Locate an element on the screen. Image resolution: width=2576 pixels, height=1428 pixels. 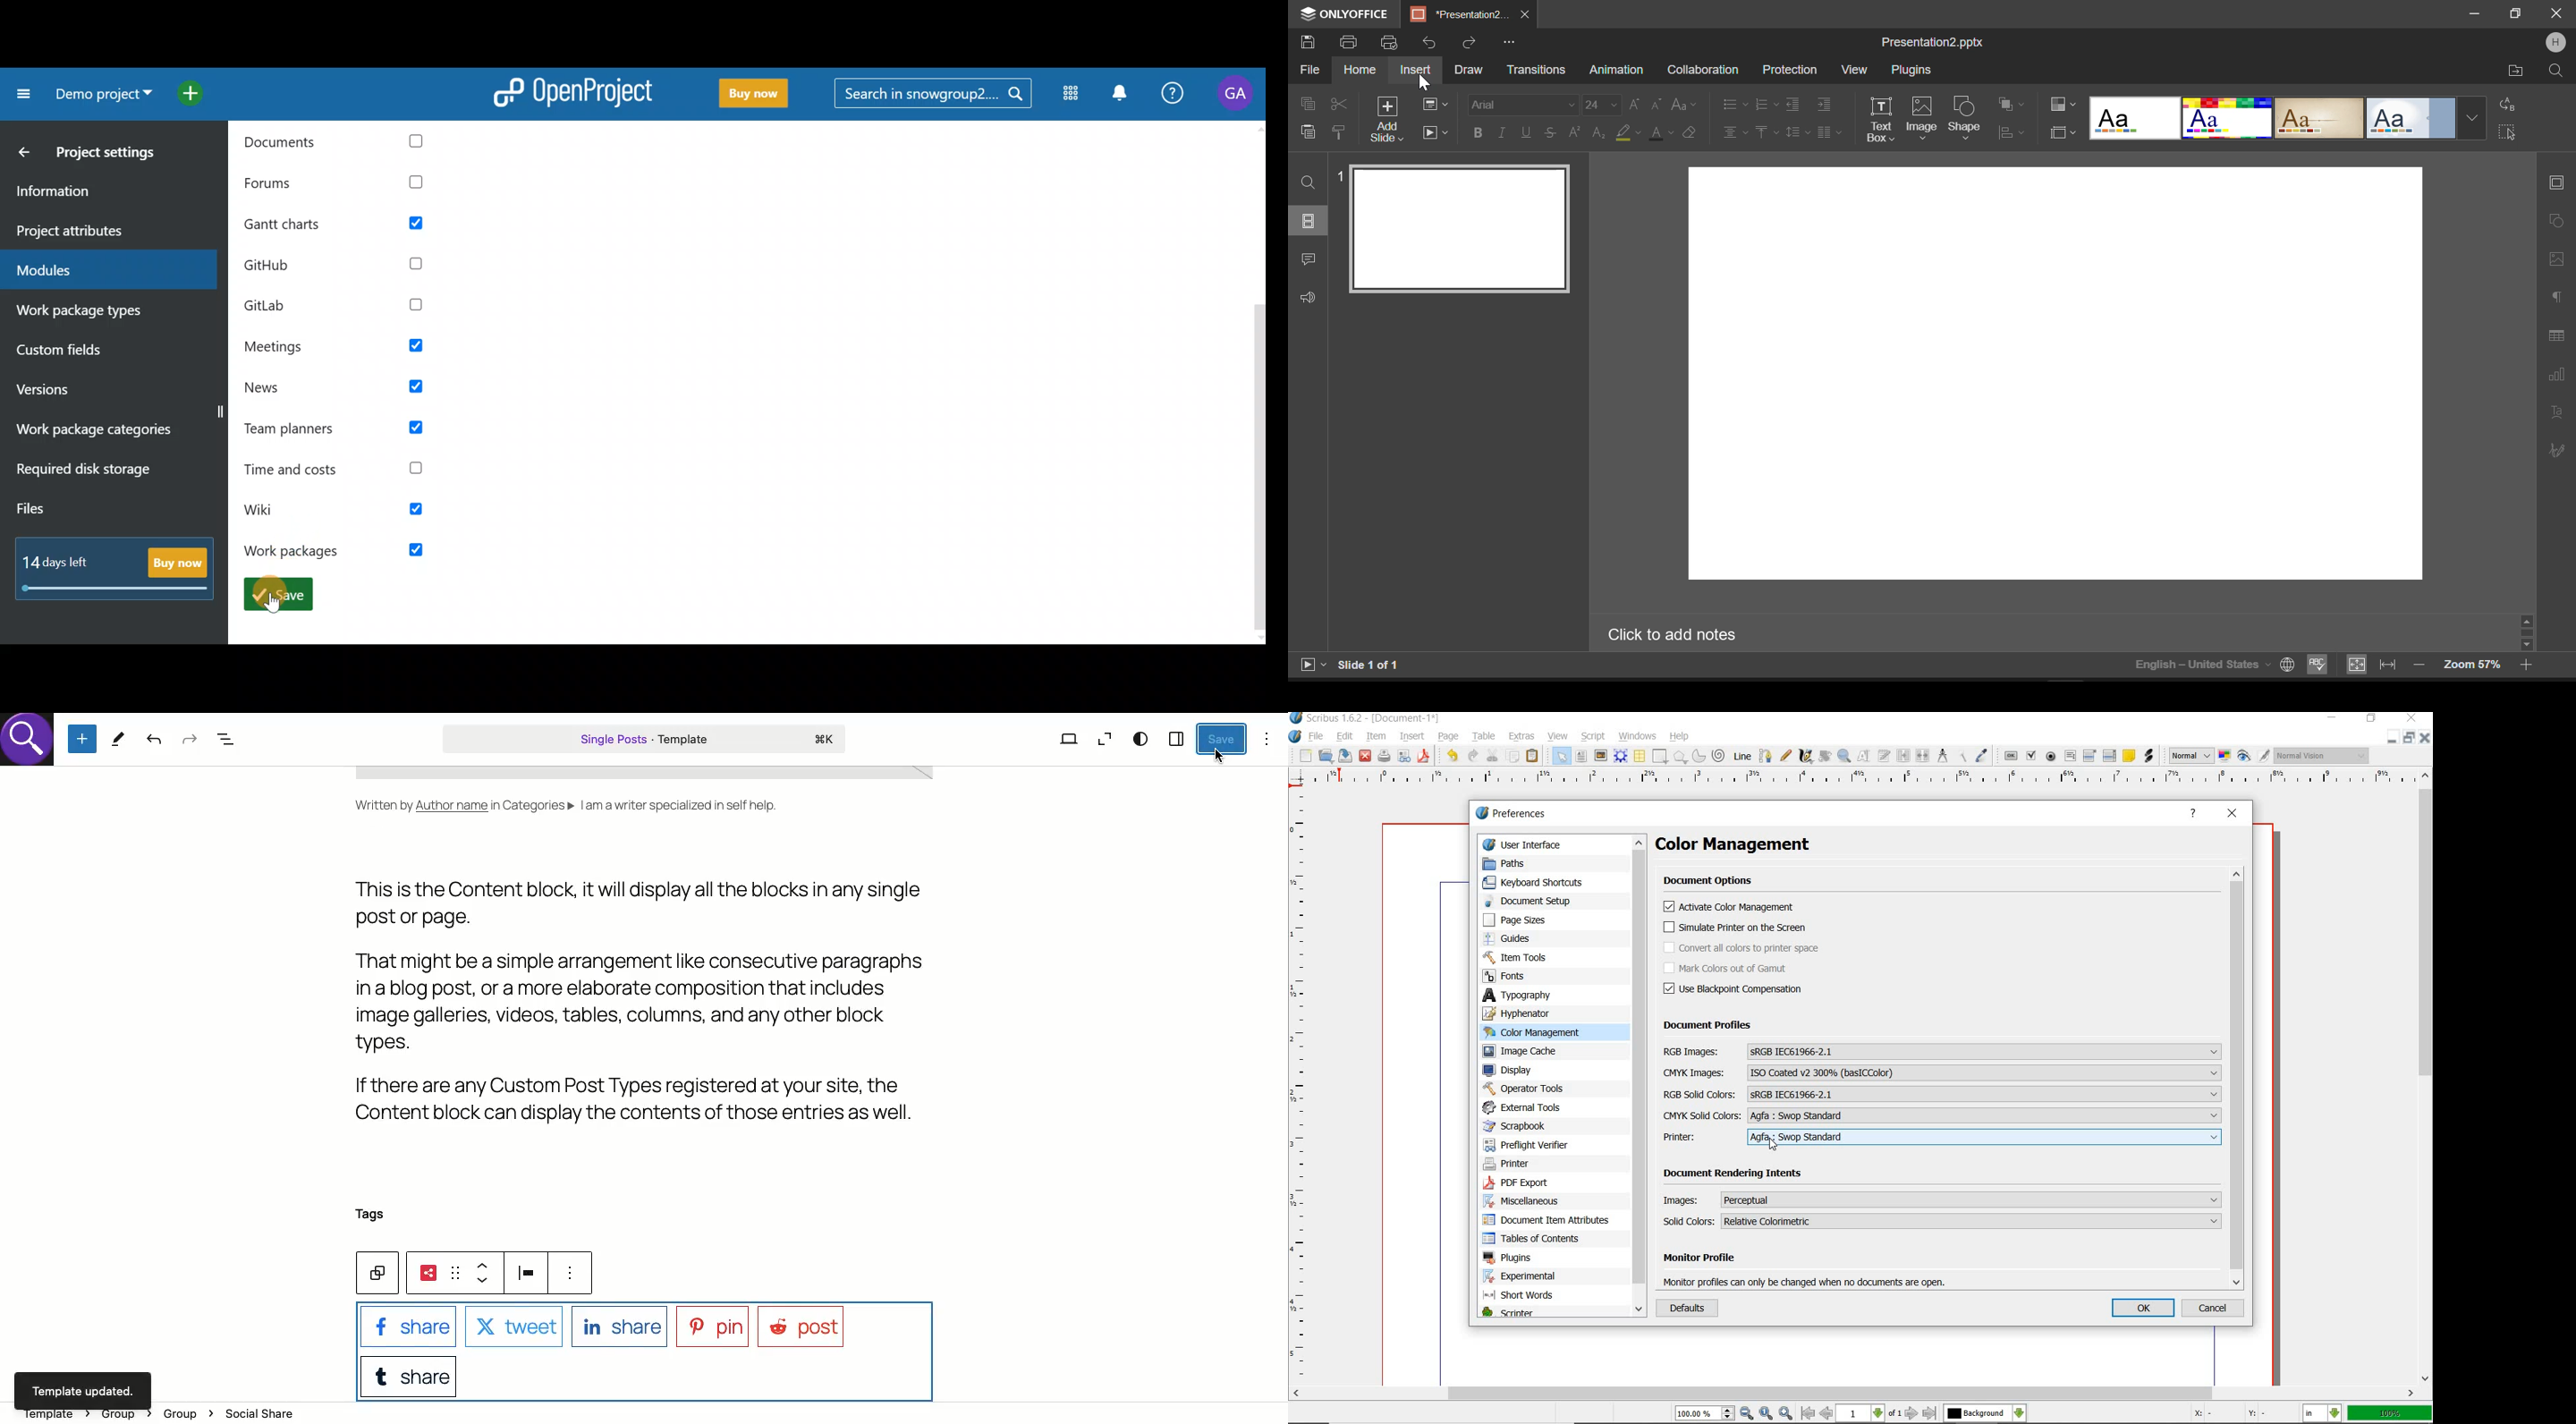
Fit to width is located at coordinates (2388, 665).